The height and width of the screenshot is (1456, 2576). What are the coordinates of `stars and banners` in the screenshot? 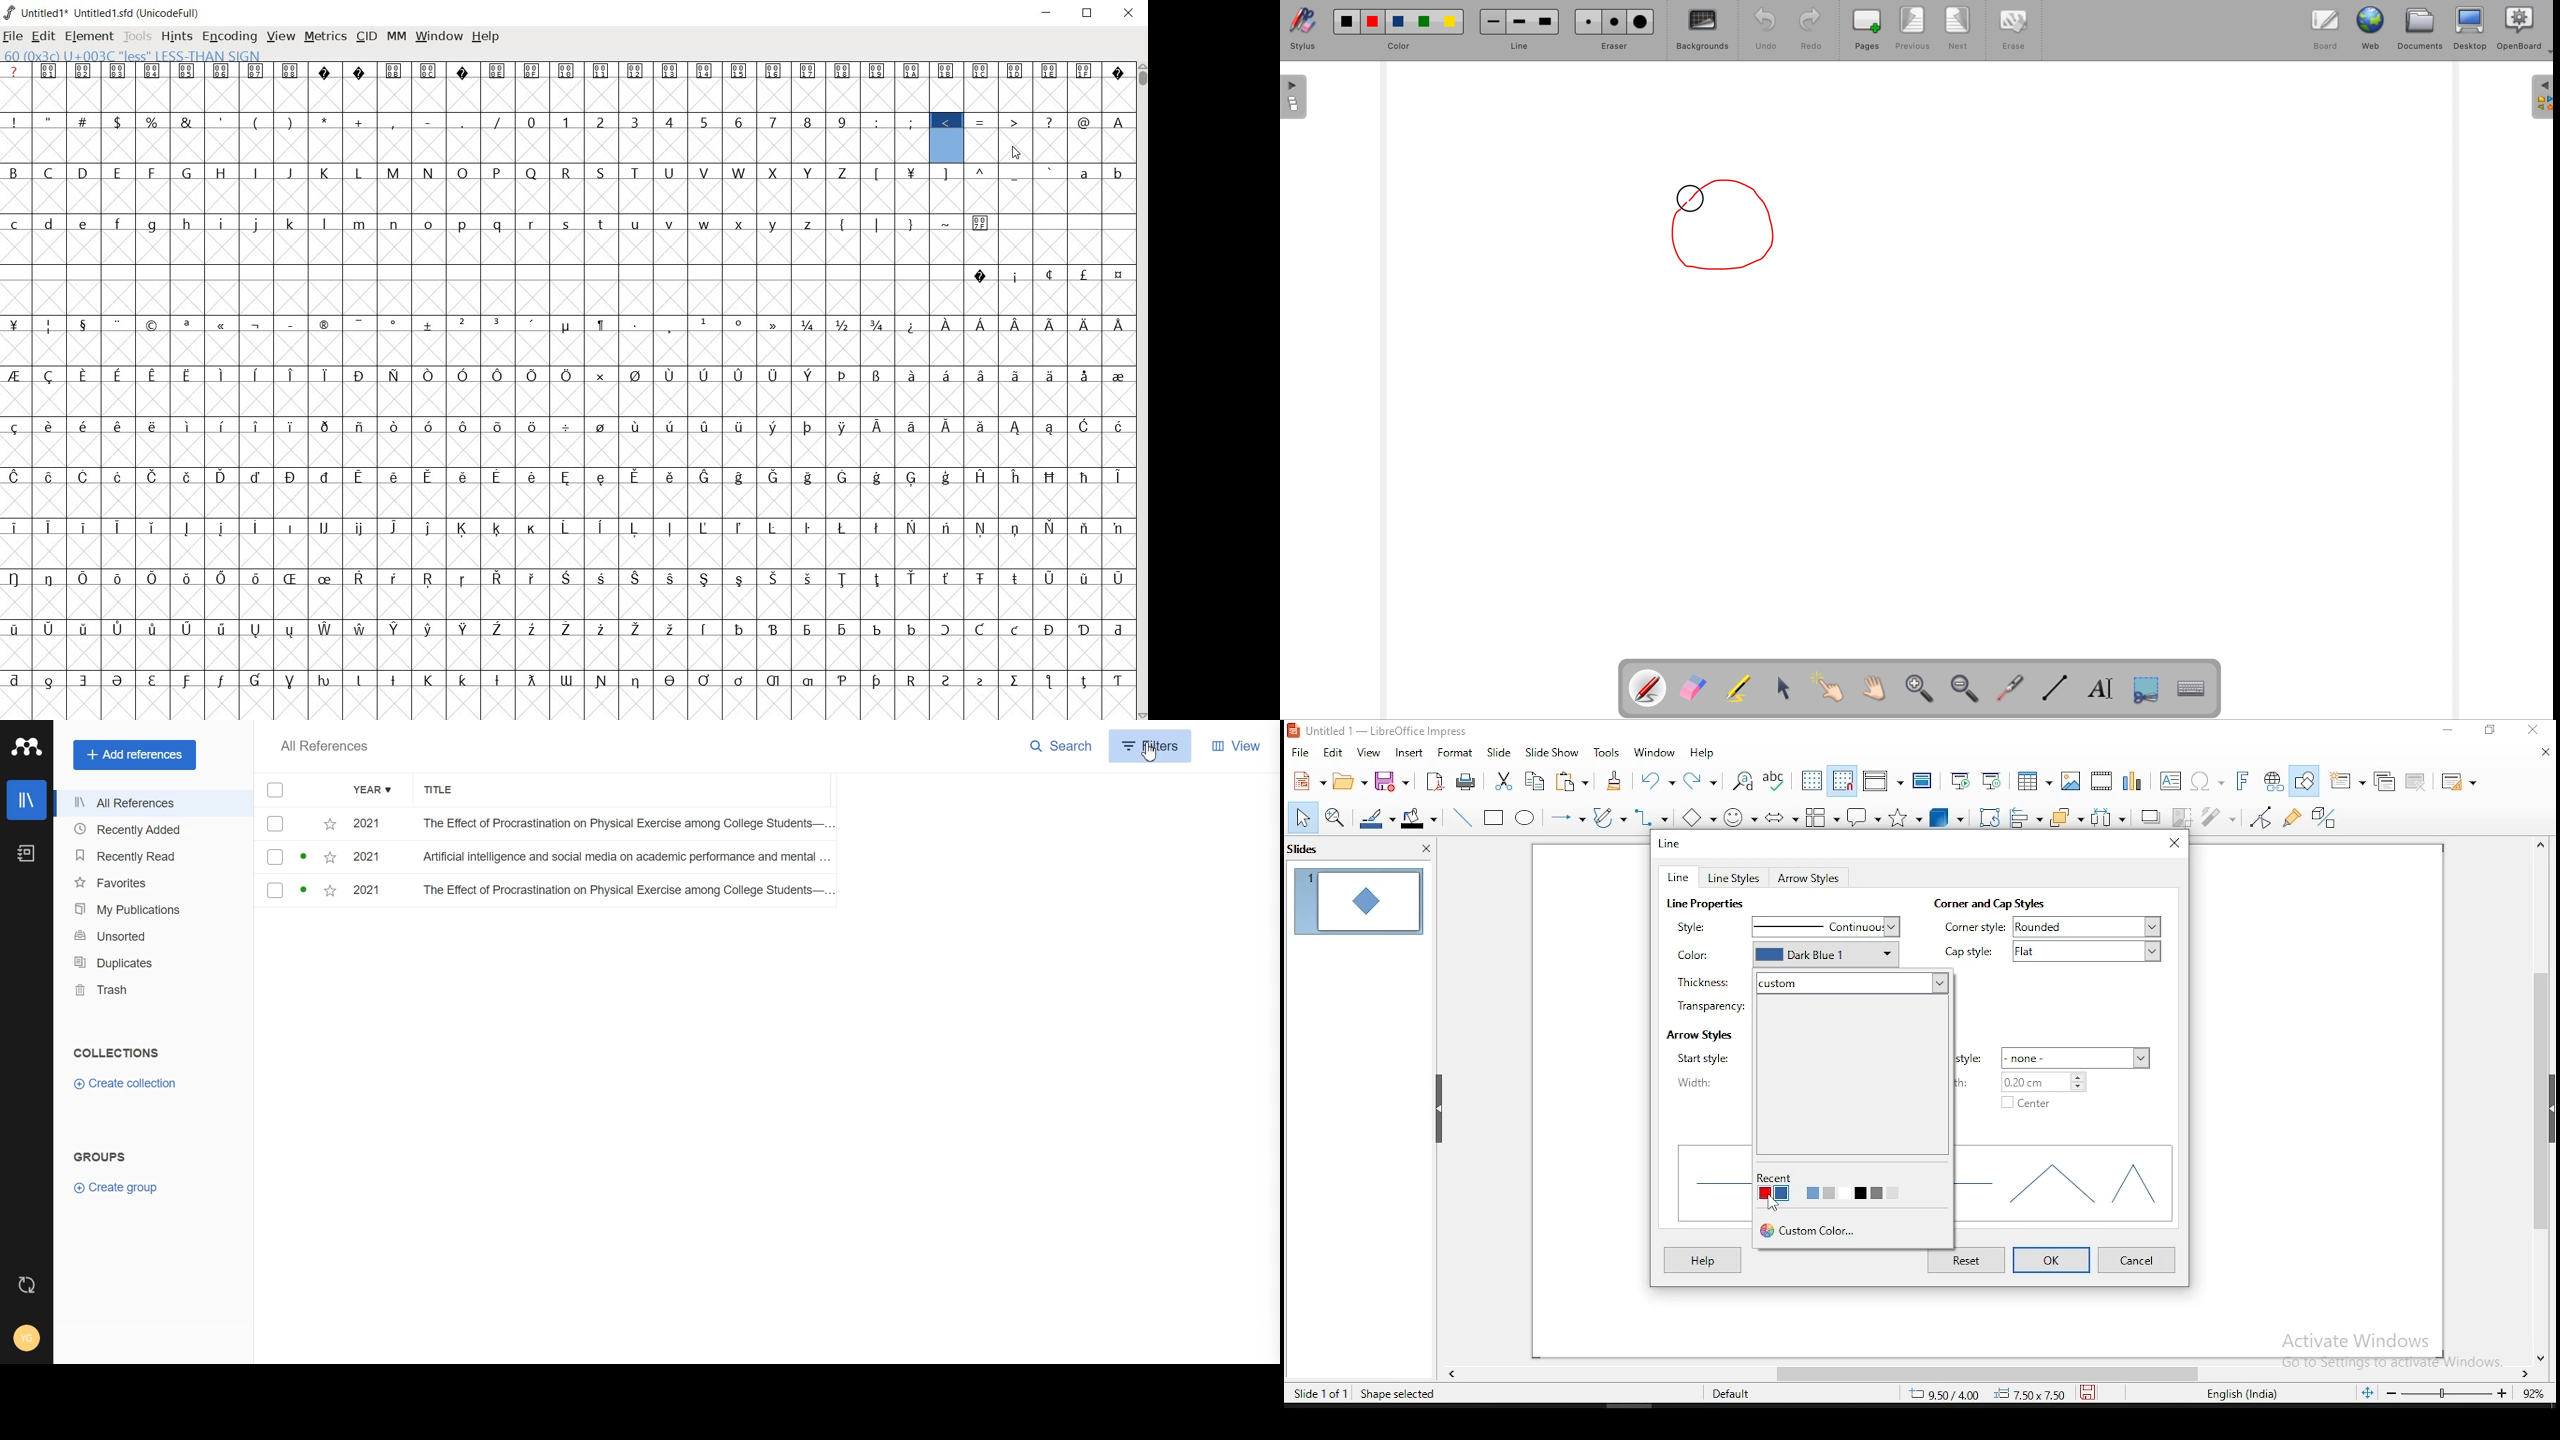 It's located at (1907, 817).